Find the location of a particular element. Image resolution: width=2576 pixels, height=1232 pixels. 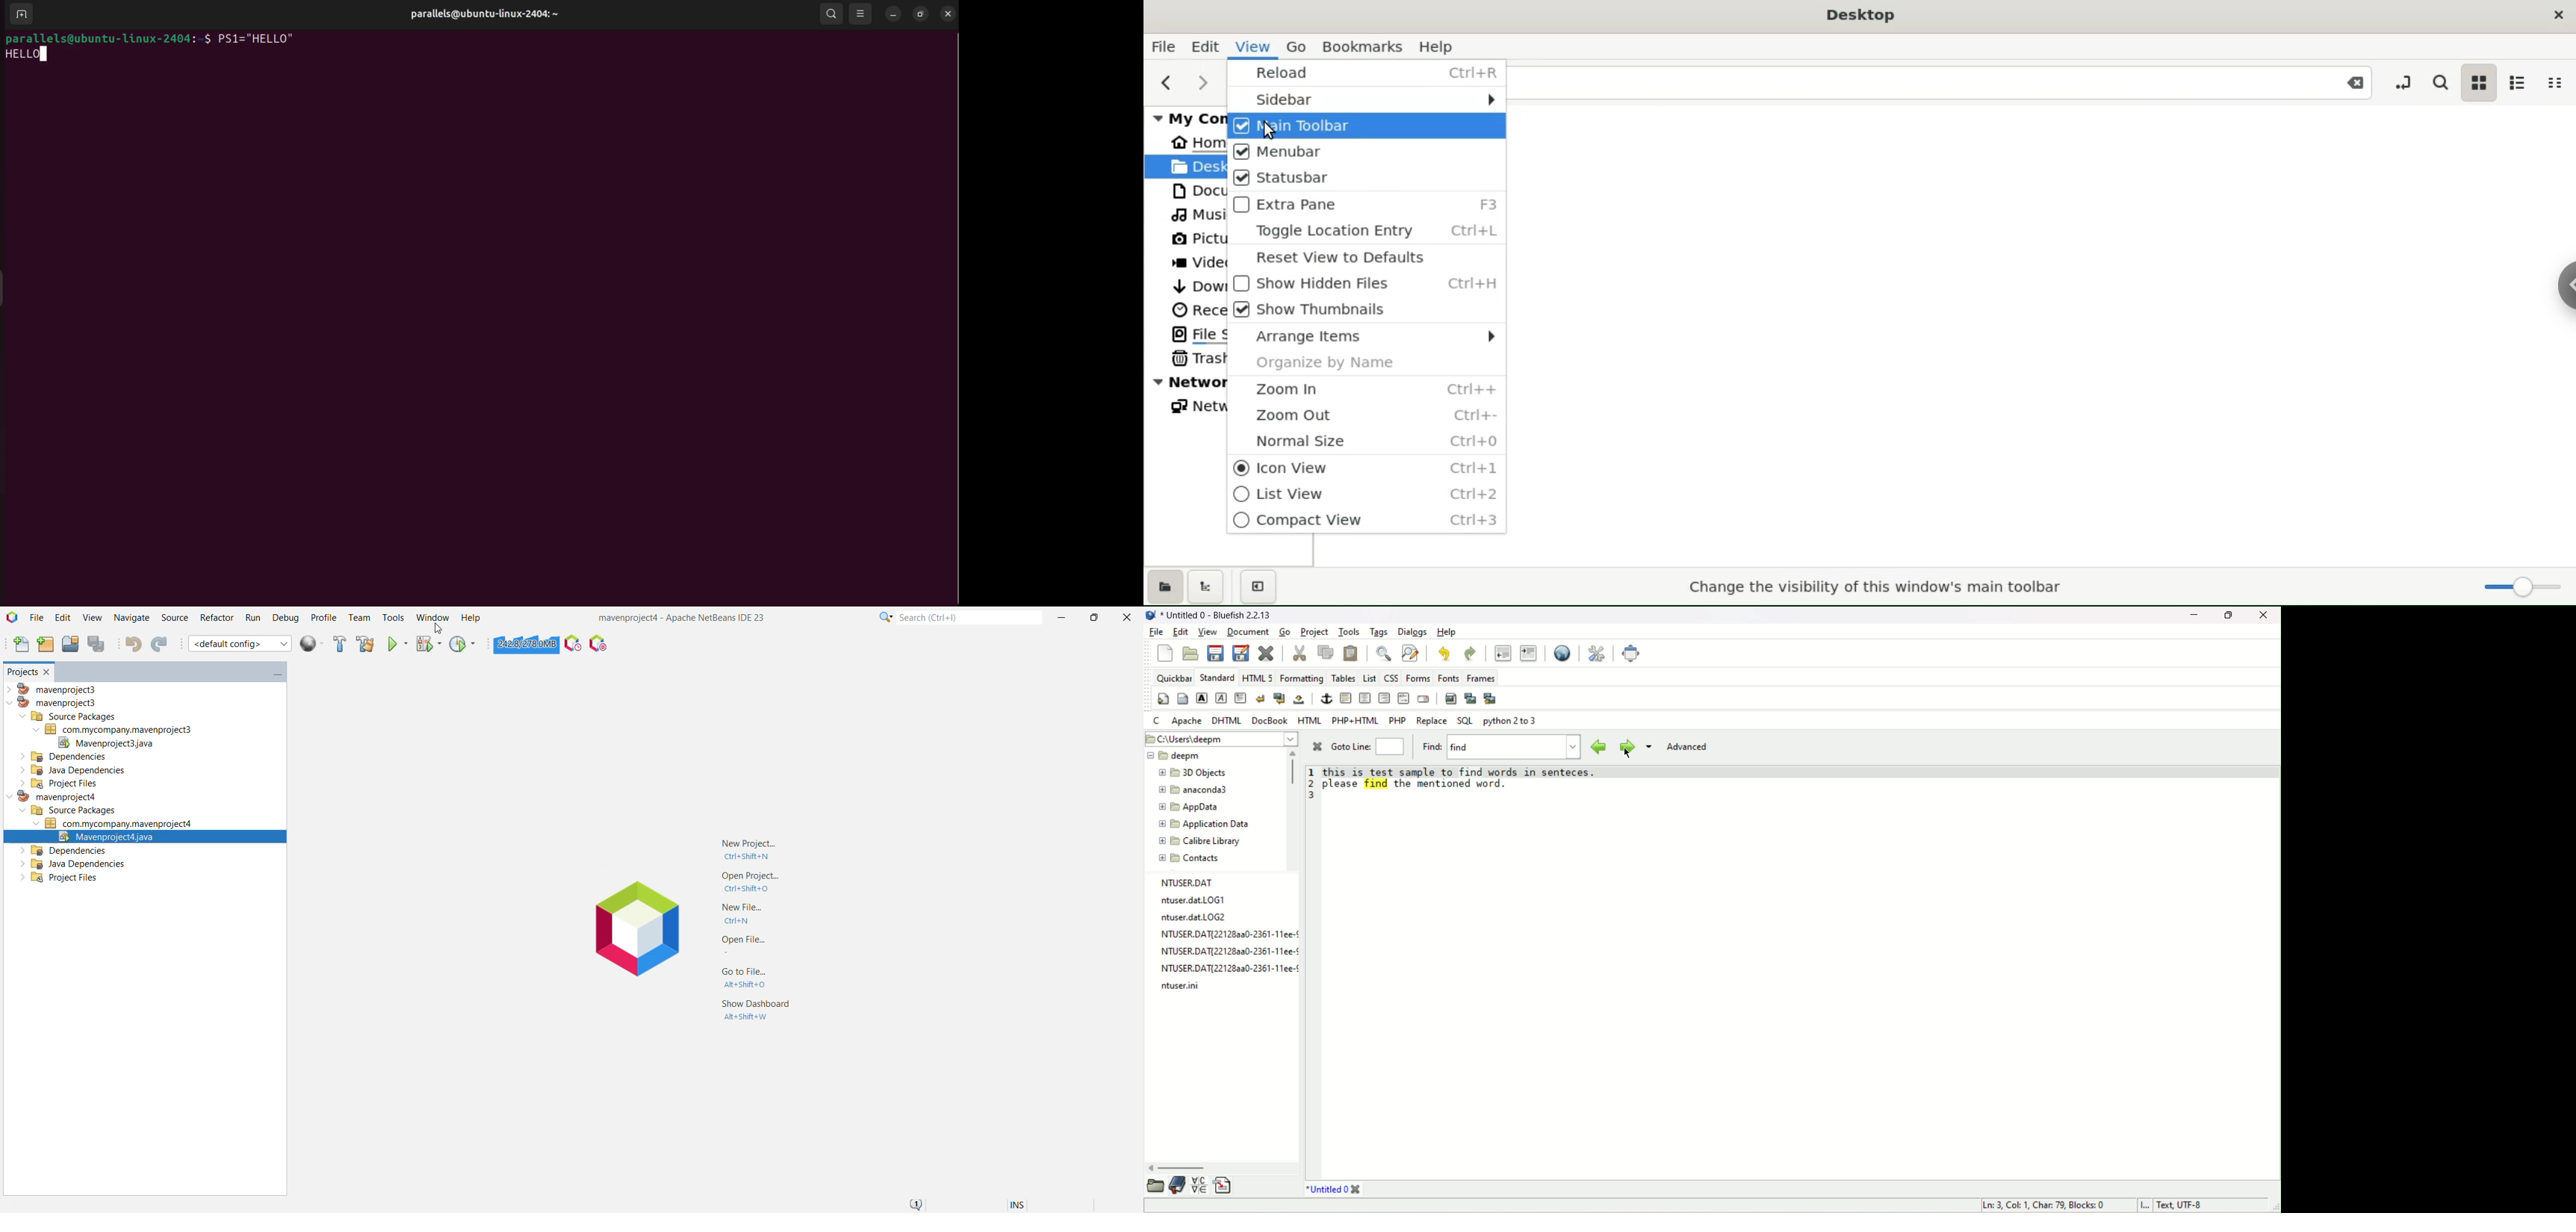

edit is located at coordinates (1211, 46).